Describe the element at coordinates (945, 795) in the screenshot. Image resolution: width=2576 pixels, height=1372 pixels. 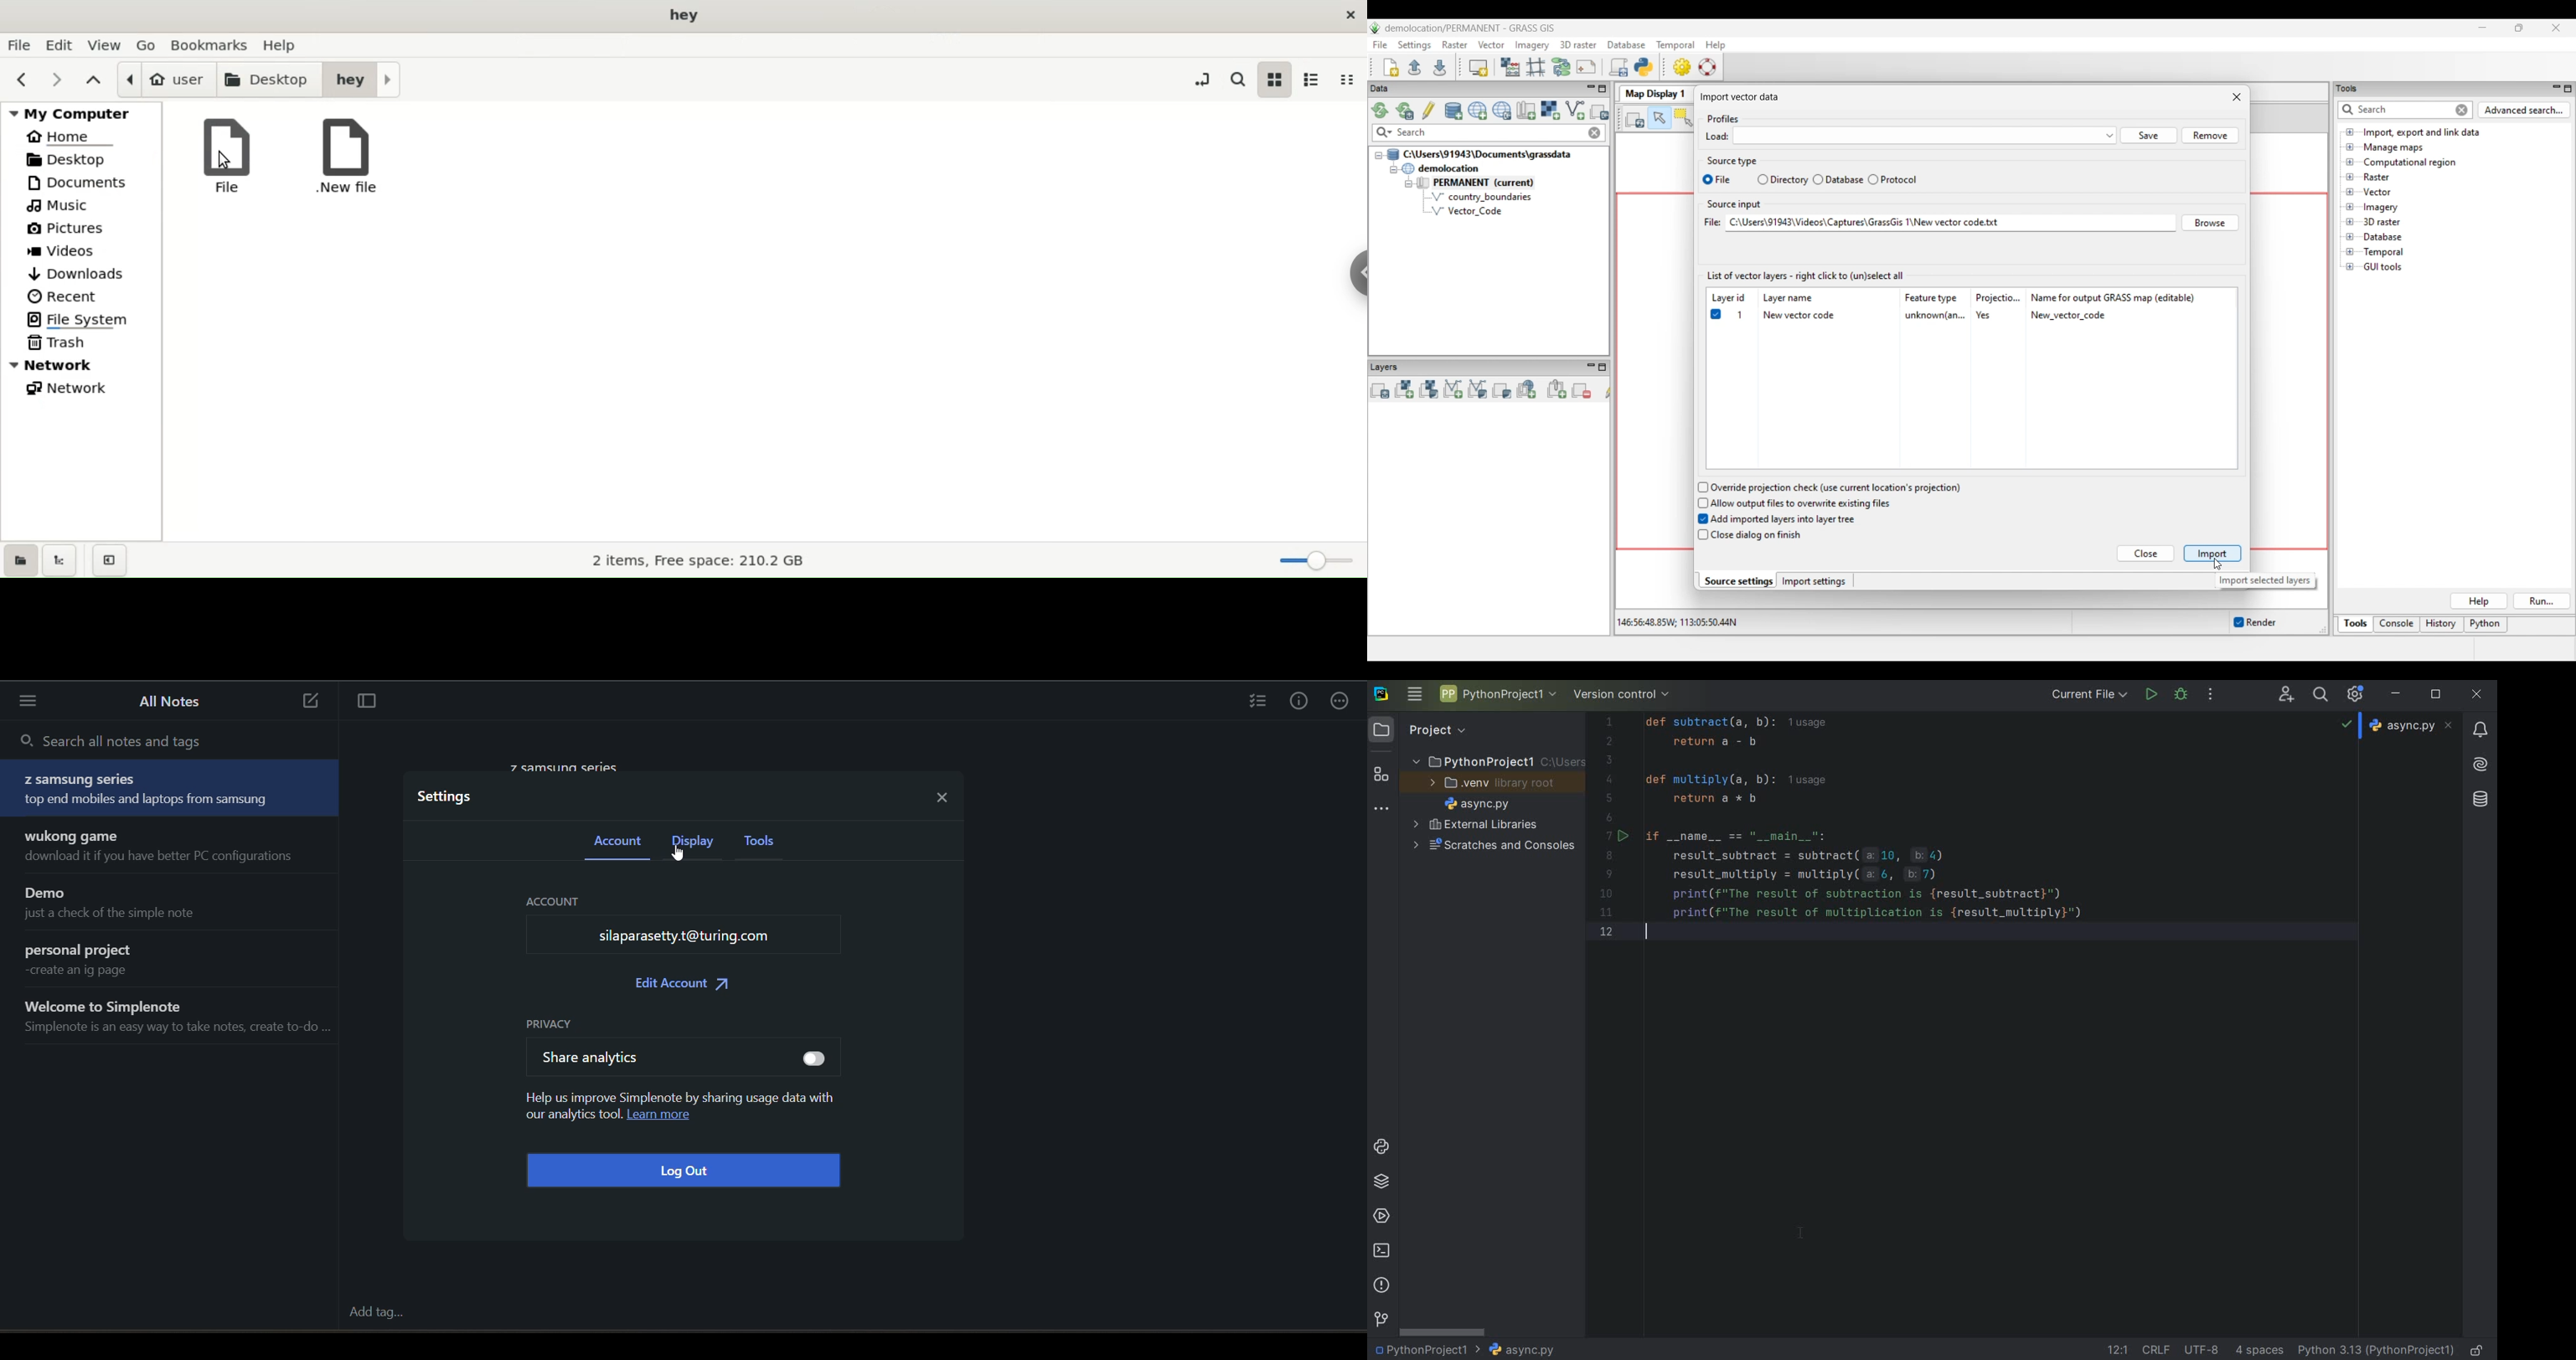
I see `close` at that location.